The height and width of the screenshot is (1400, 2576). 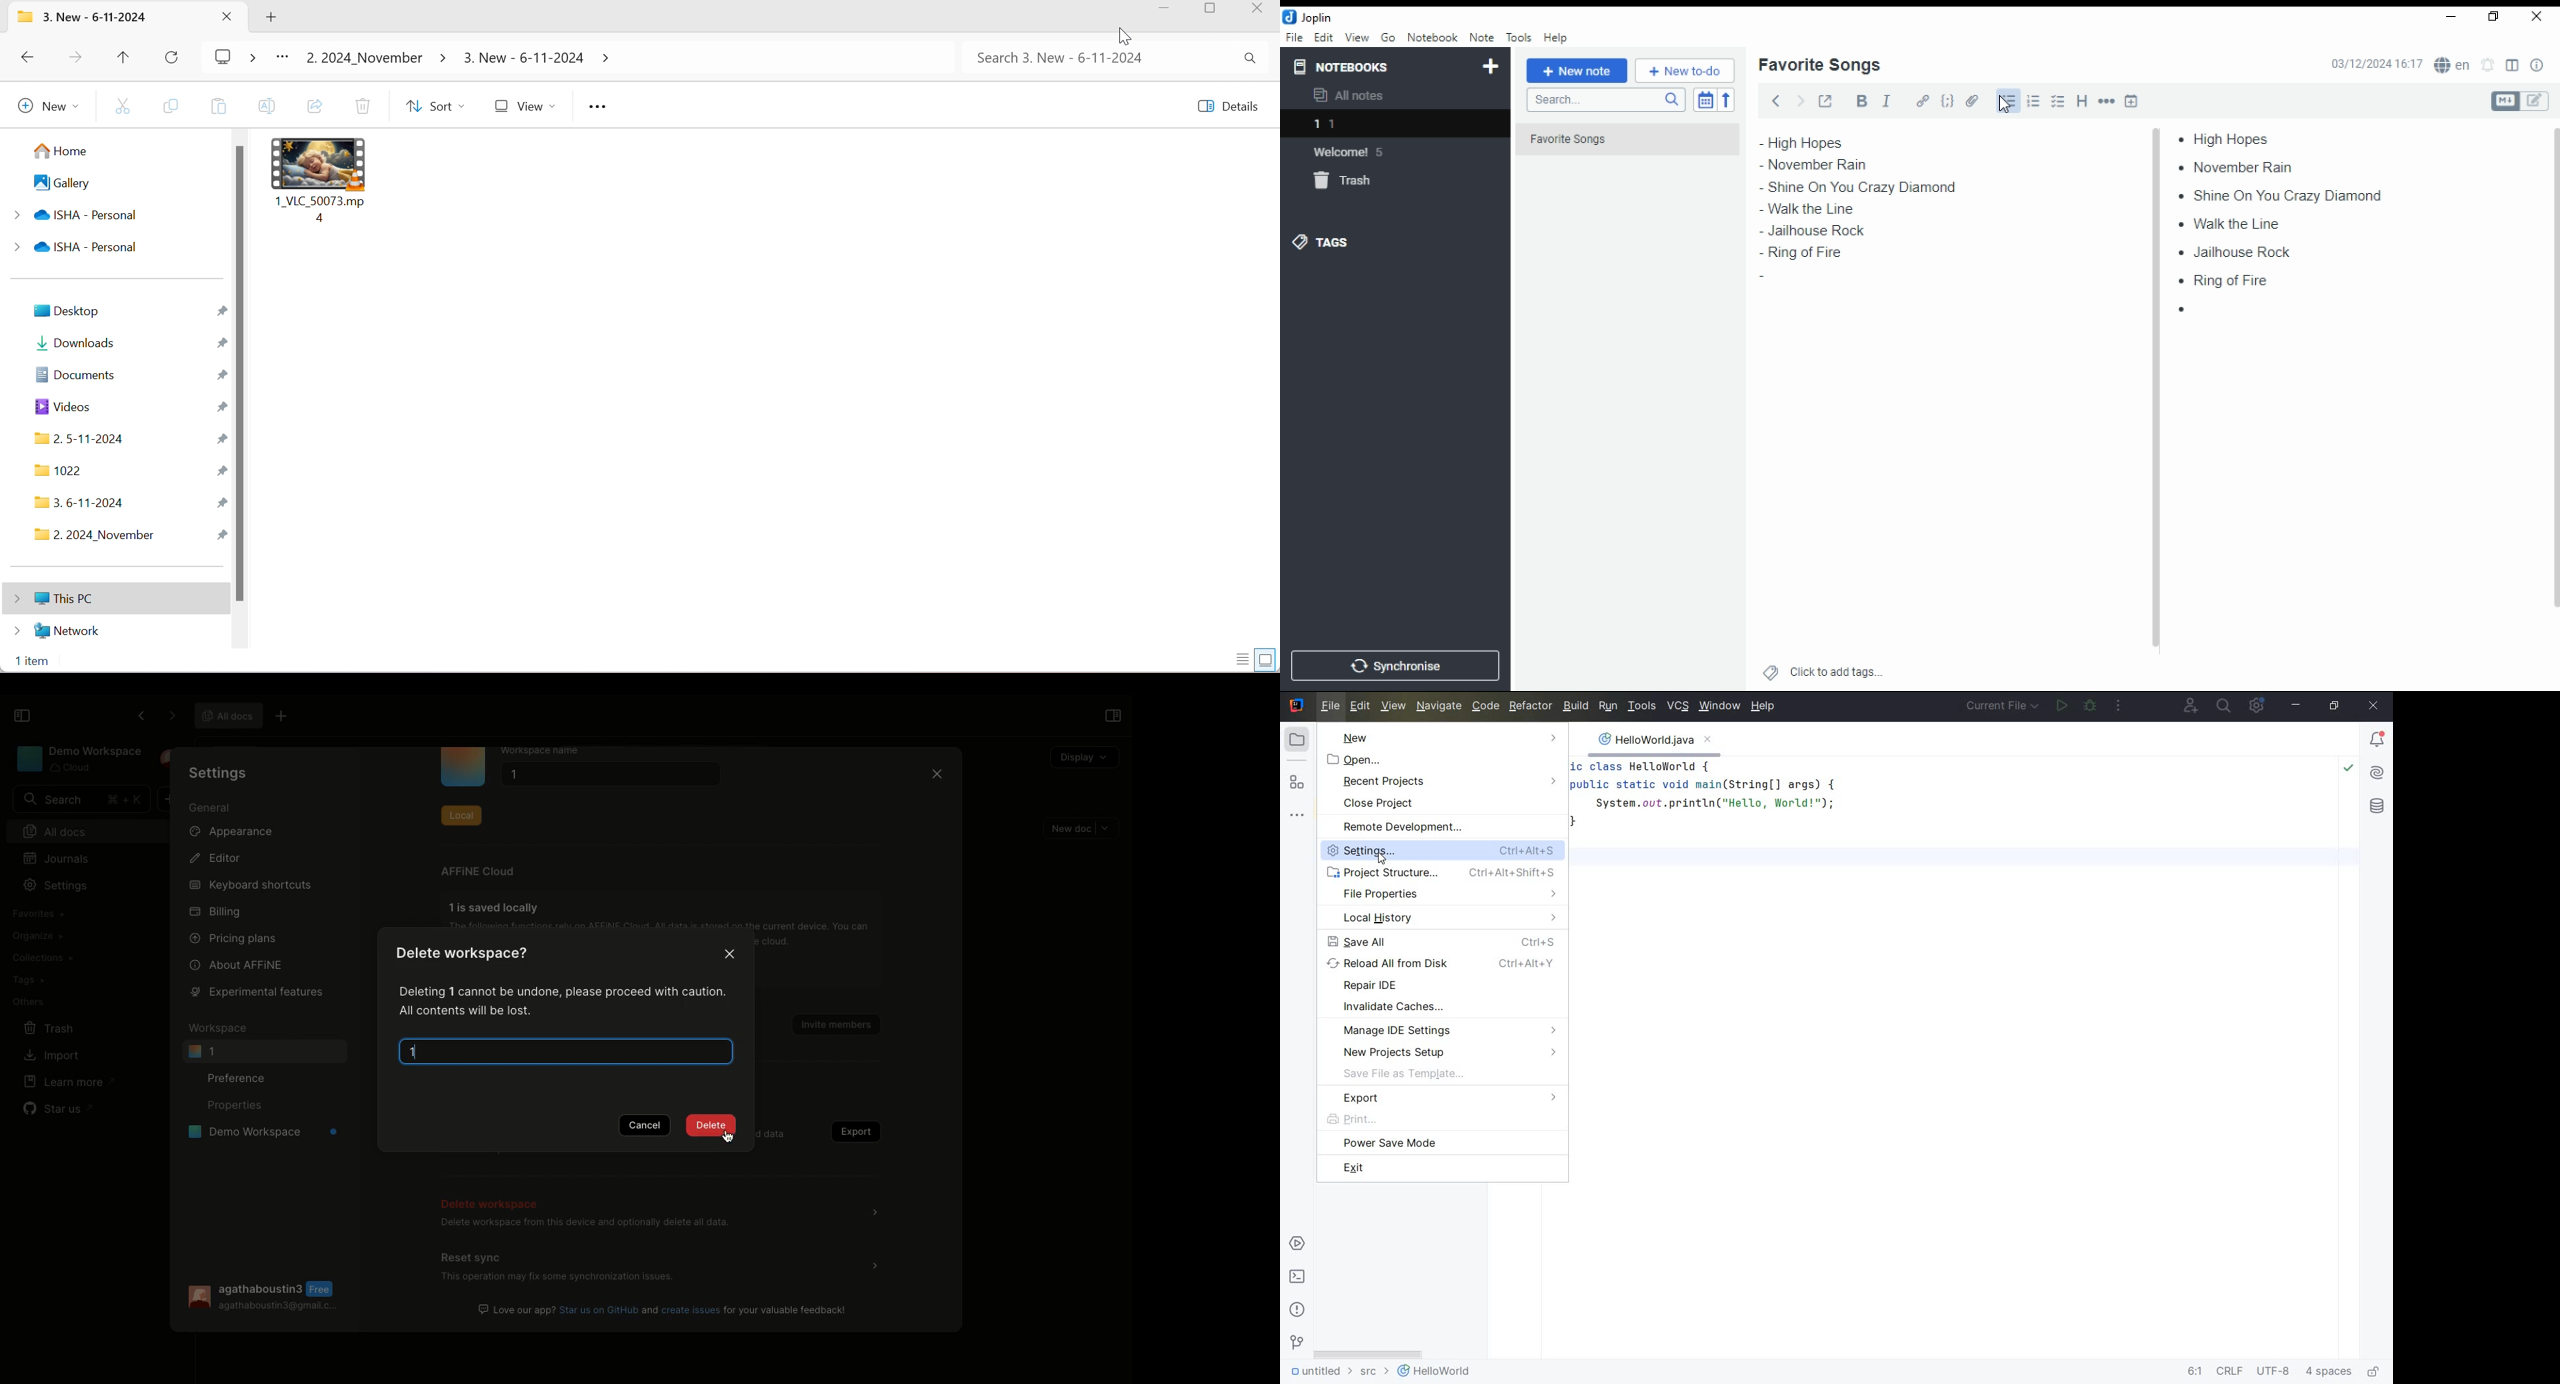 I want to click on bold, so click(x=1861, y=101).